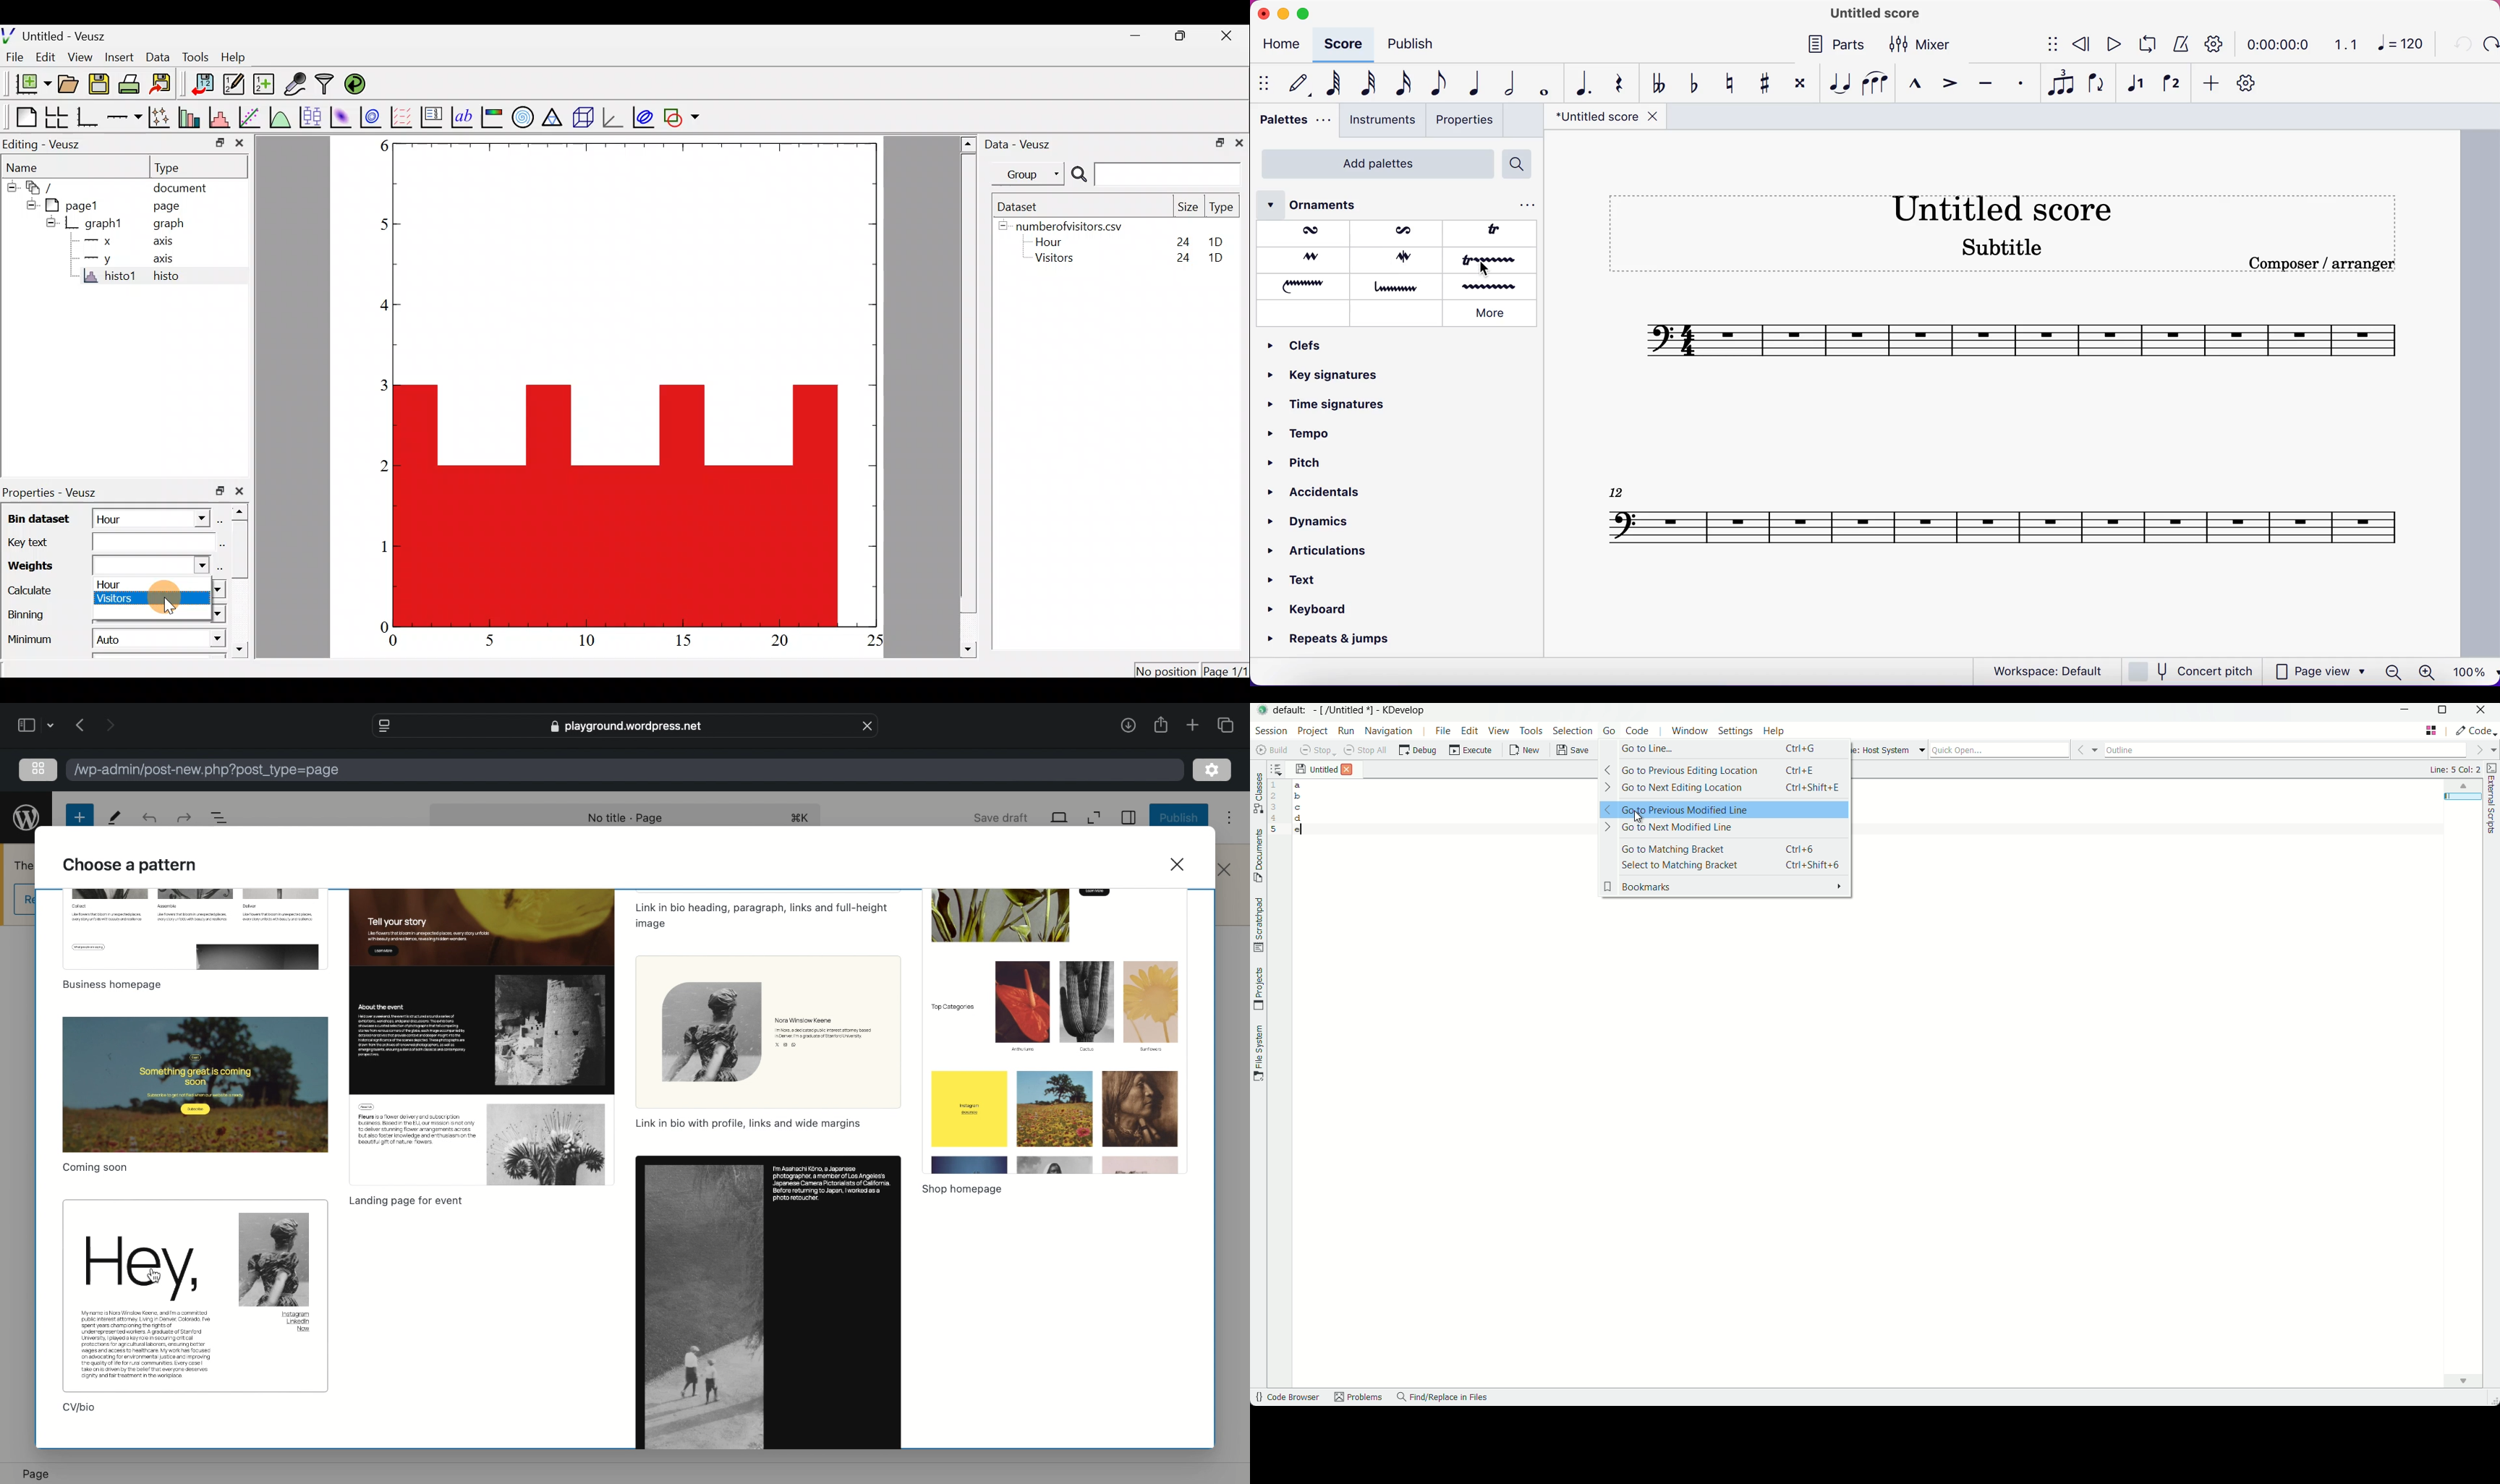 This screenshot has height=1484, width=2520. I want to click on file system, so click(1258, 1056).